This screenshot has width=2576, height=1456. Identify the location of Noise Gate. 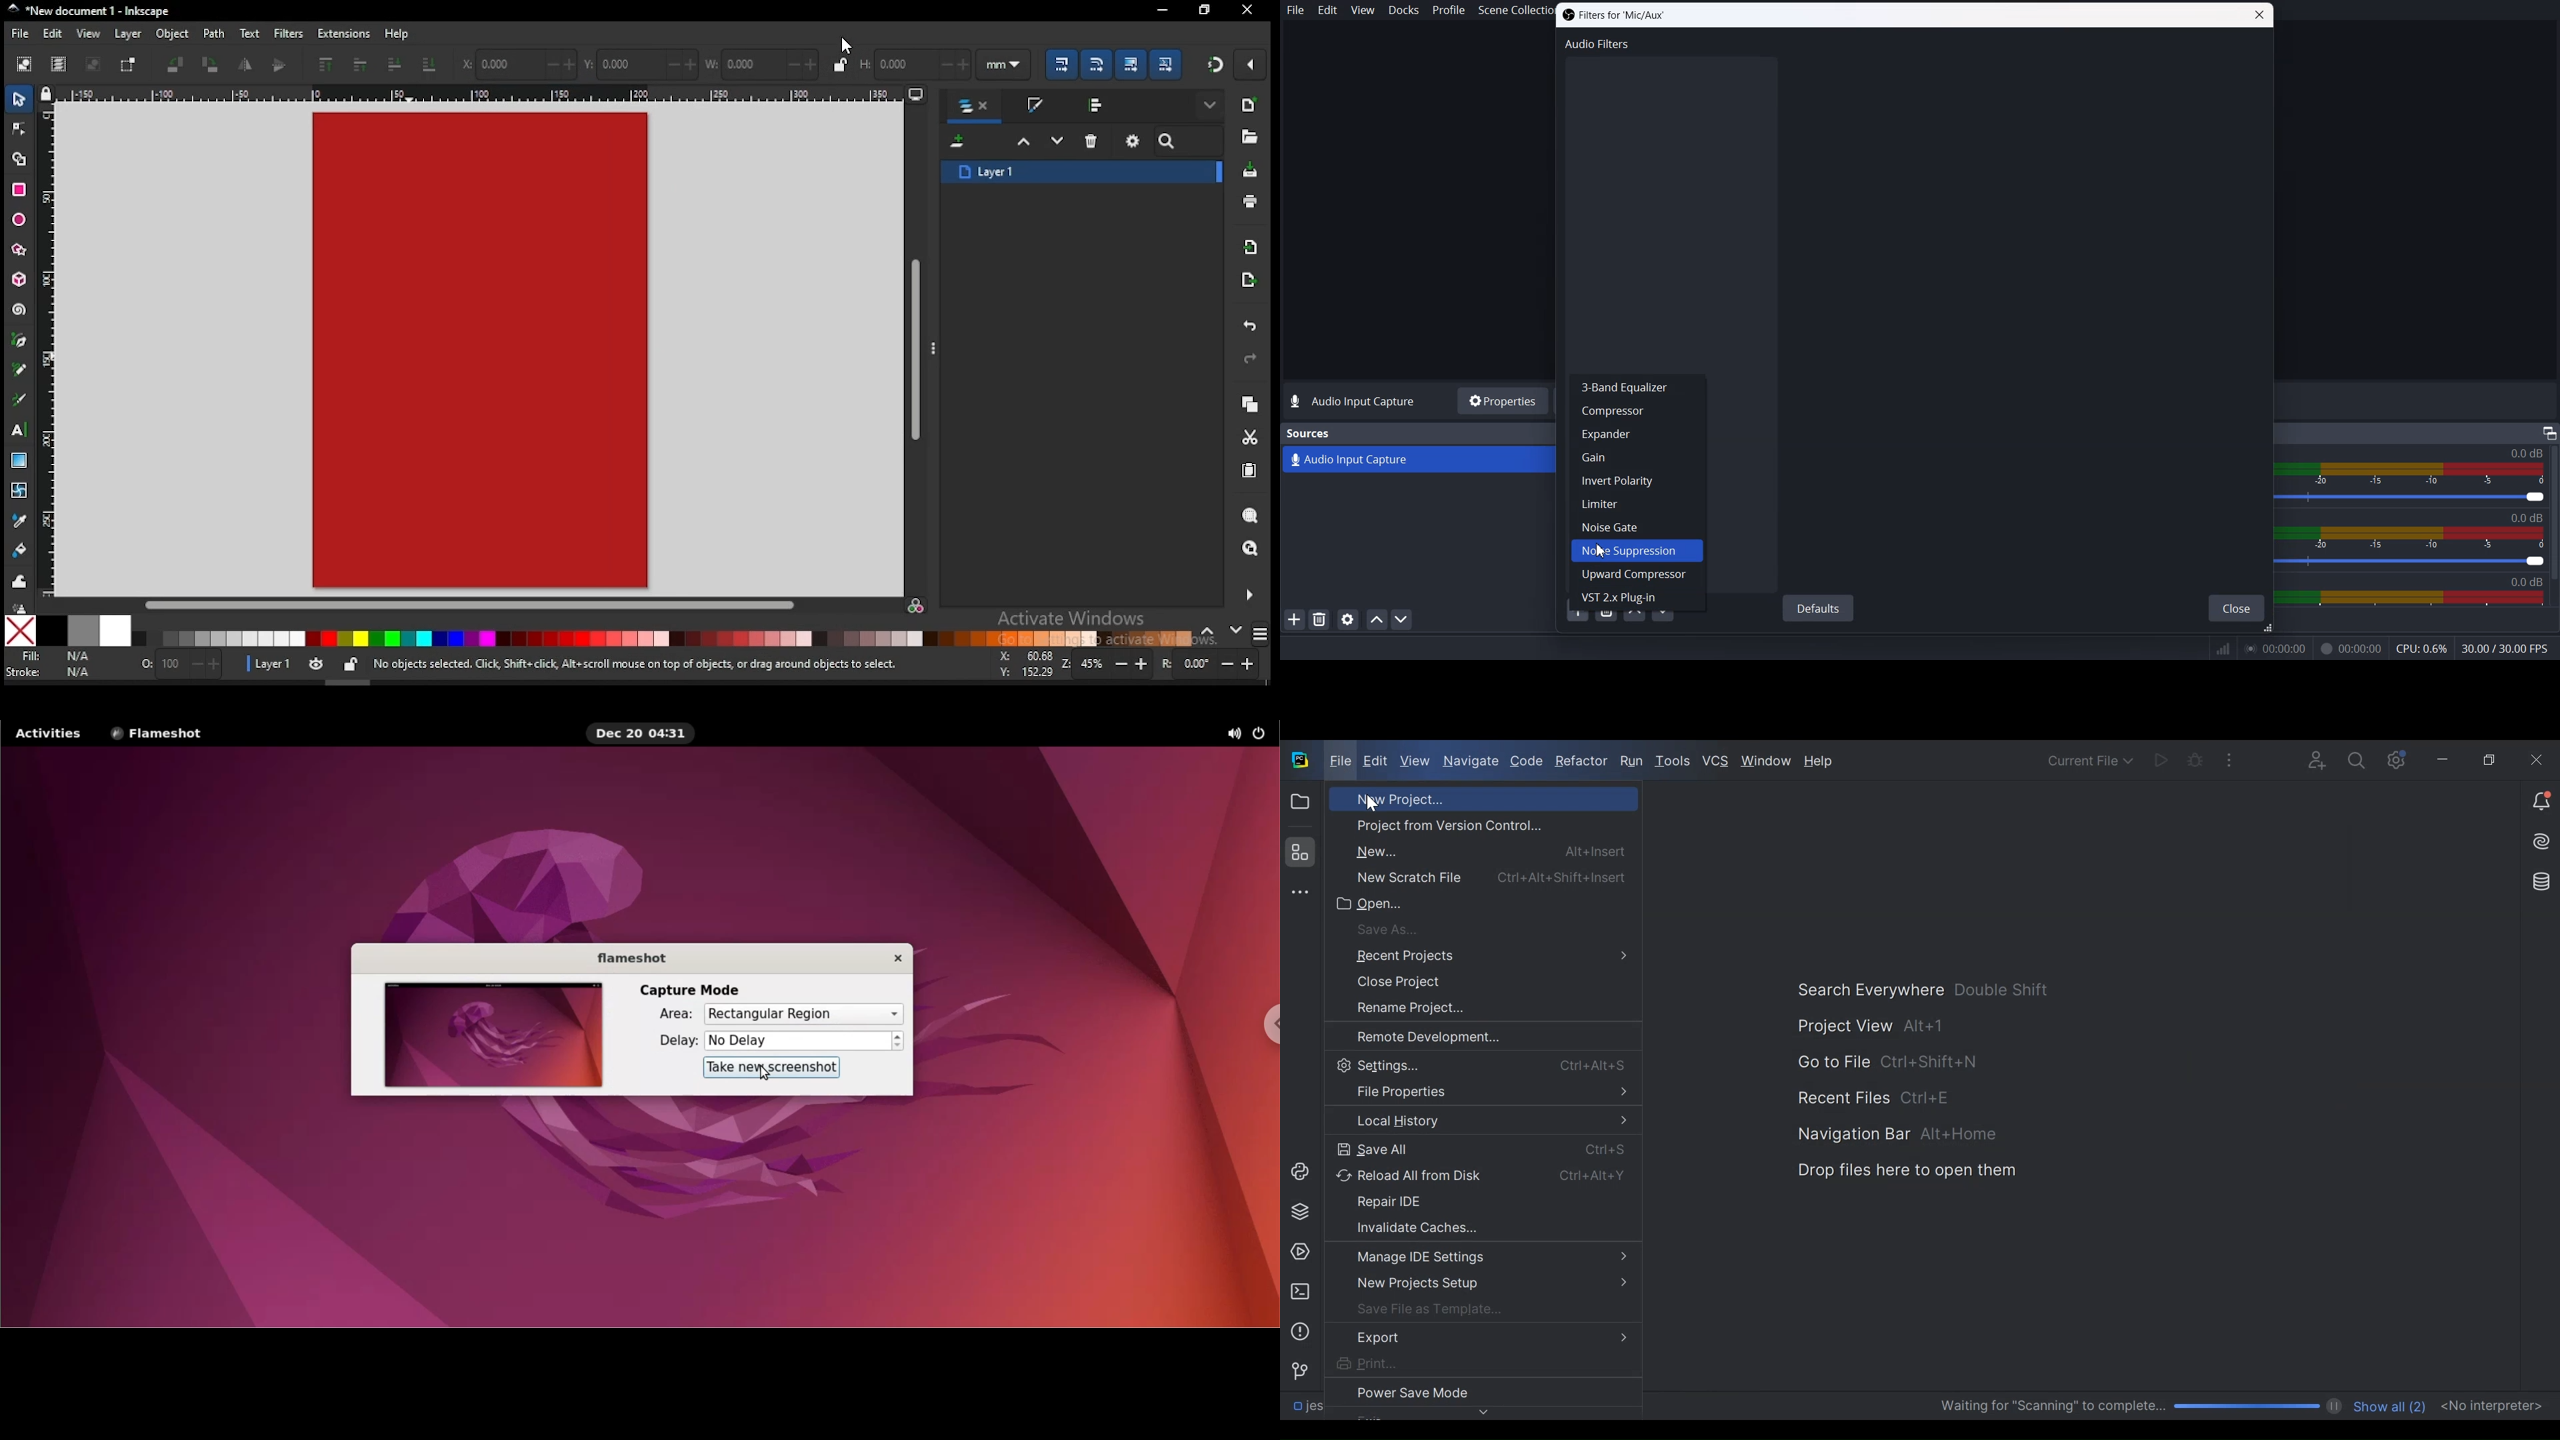
(1636, 526).